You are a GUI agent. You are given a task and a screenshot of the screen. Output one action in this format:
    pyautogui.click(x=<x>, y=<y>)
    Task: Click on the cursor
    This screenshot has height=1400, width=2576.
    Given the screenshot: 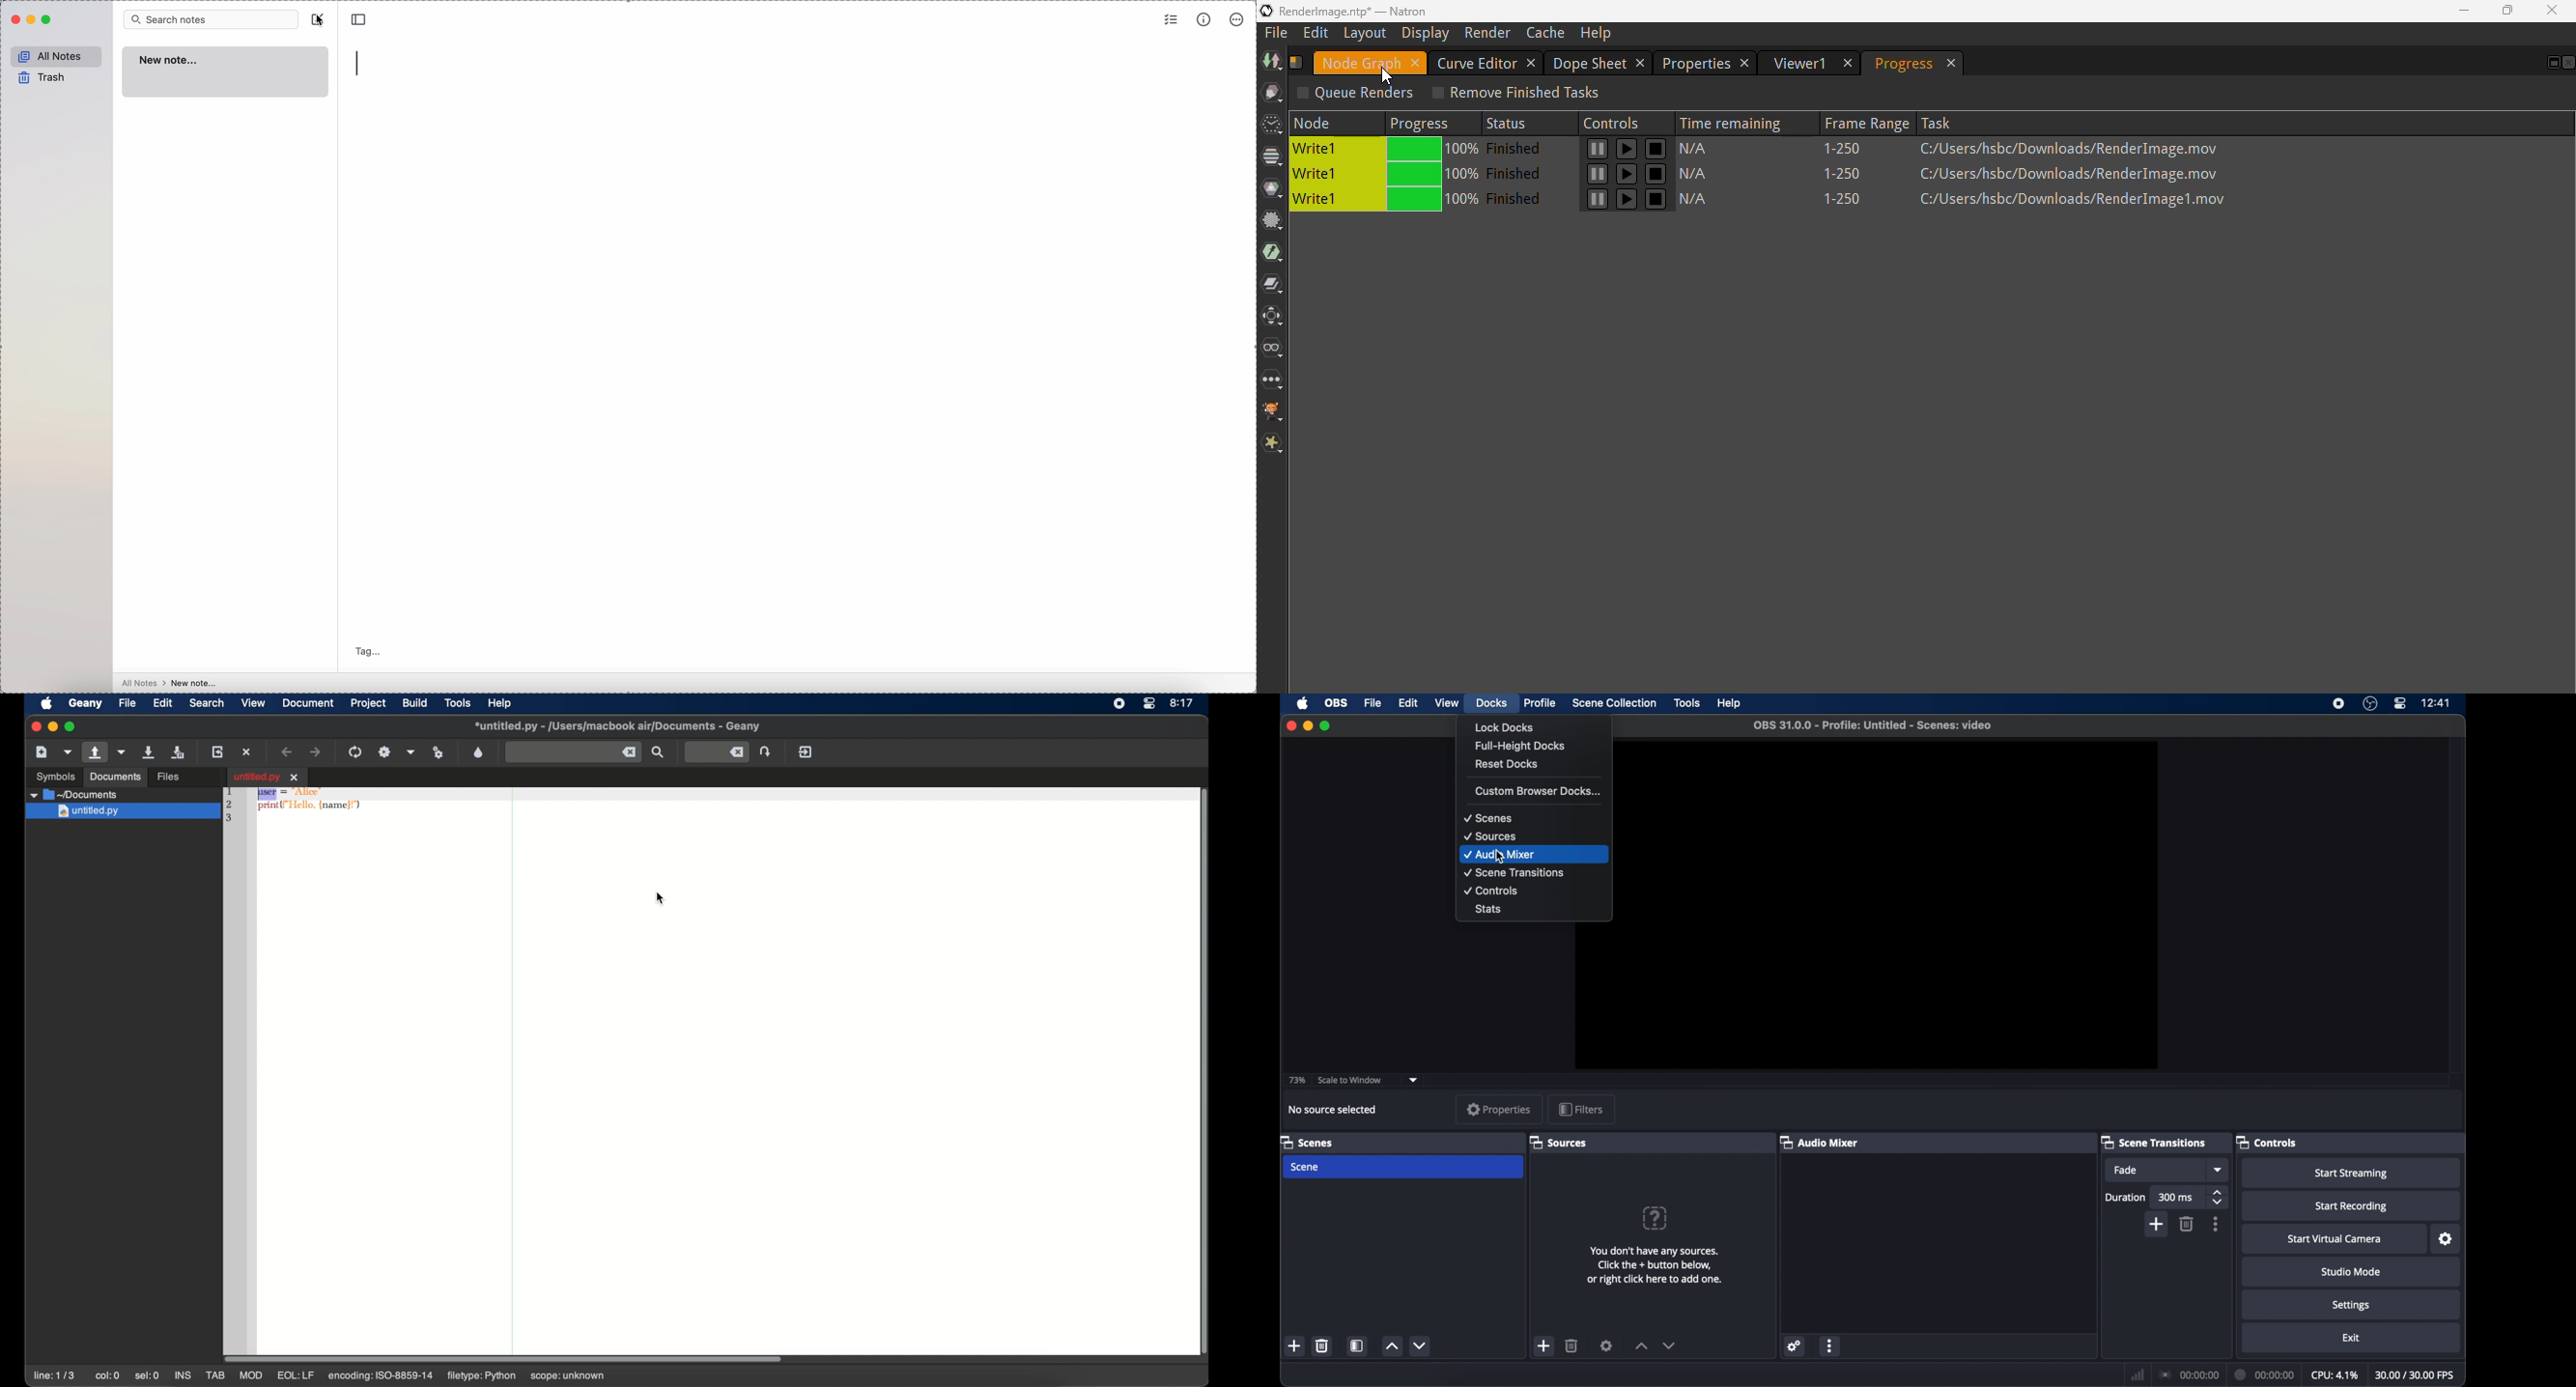 What is the action you would take?
    pyautogui.click(x=322, y=20)
    